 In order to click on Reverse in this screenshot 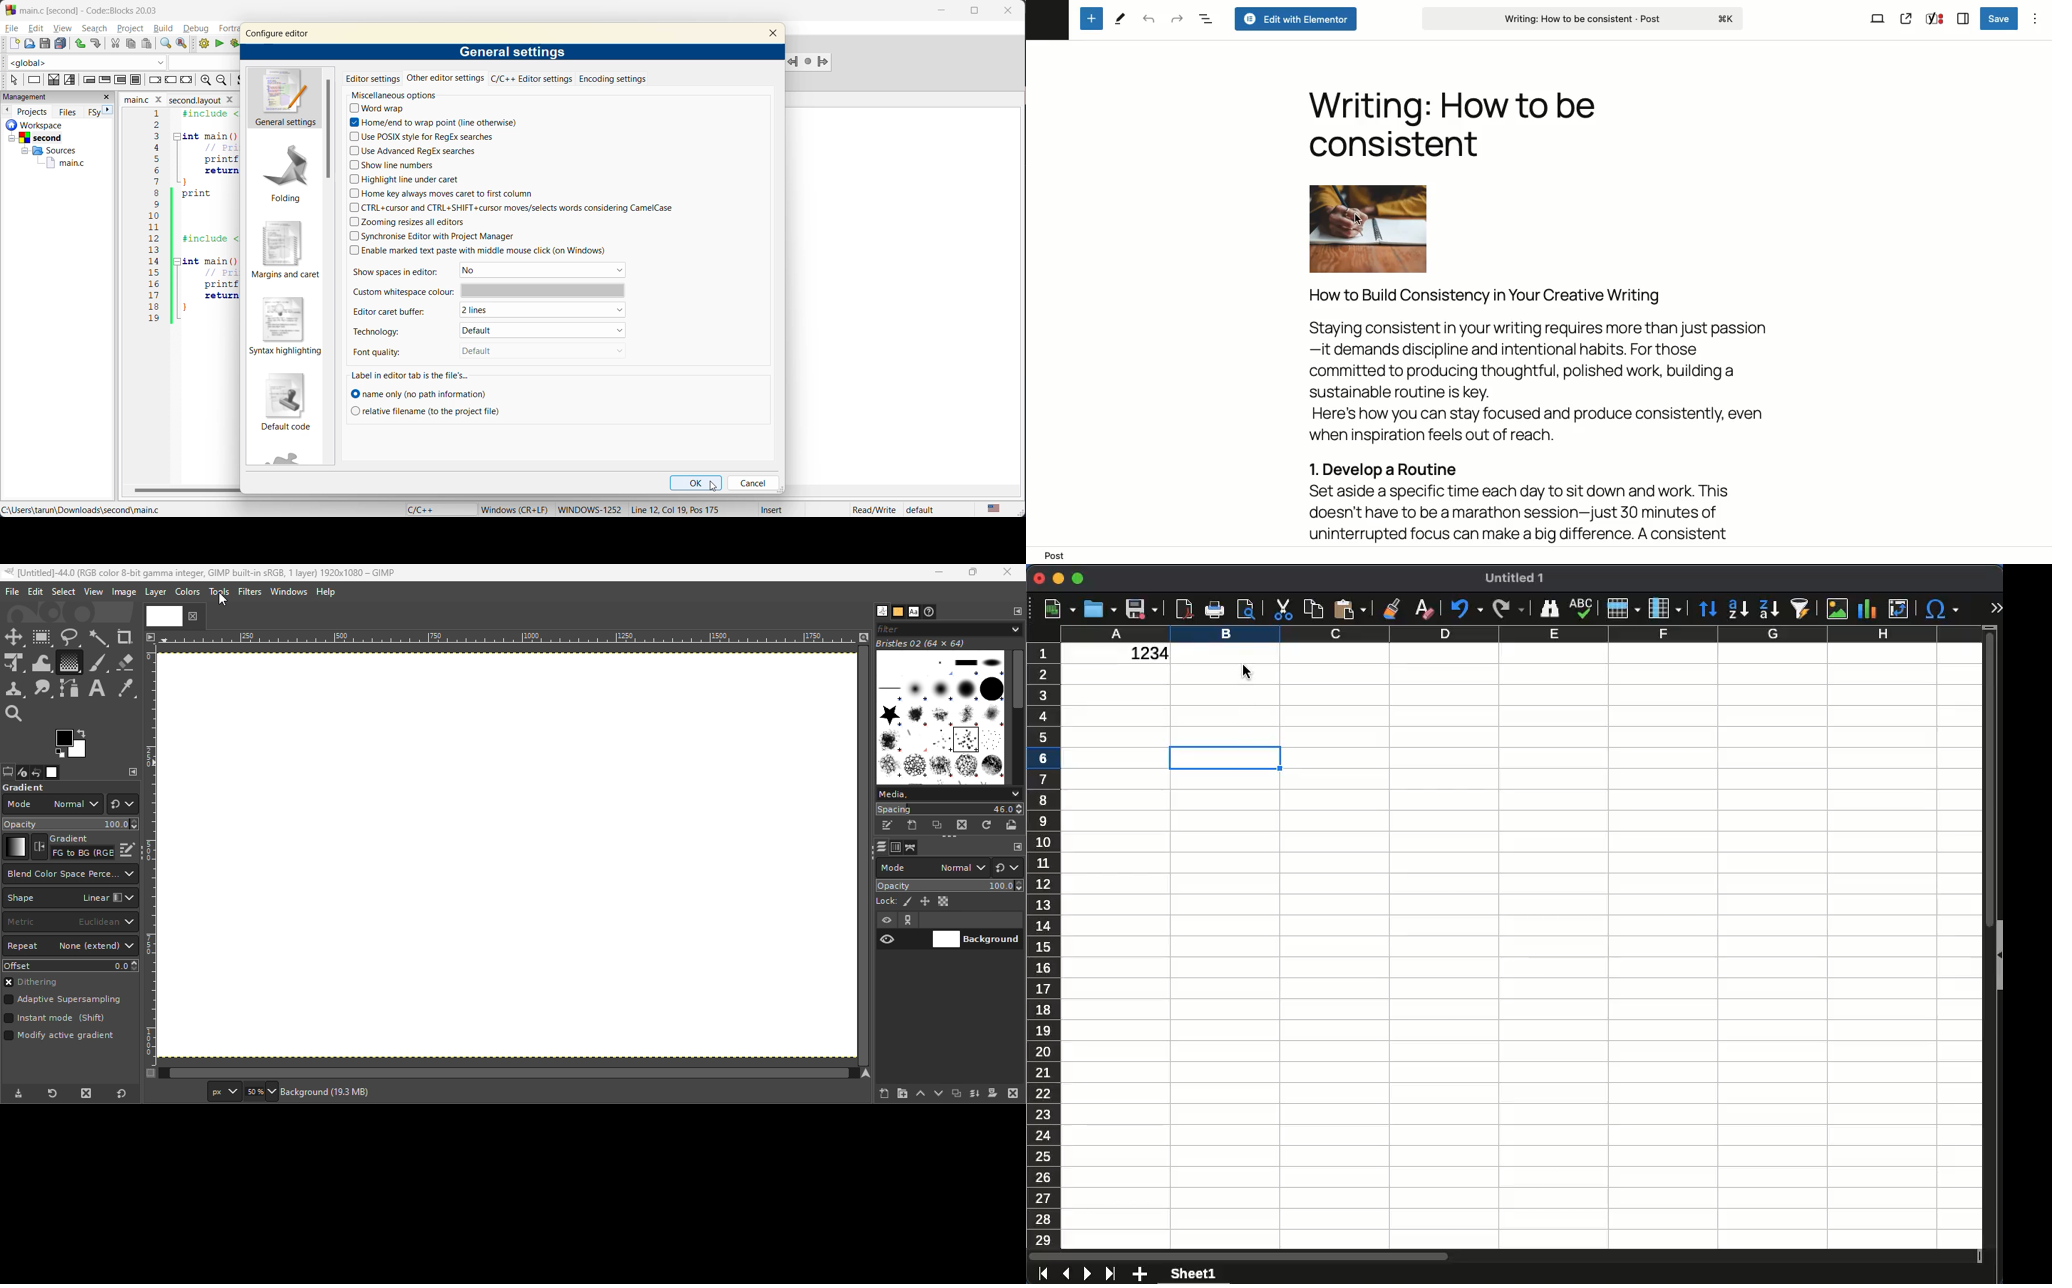, I will do `click(73, 847)`.